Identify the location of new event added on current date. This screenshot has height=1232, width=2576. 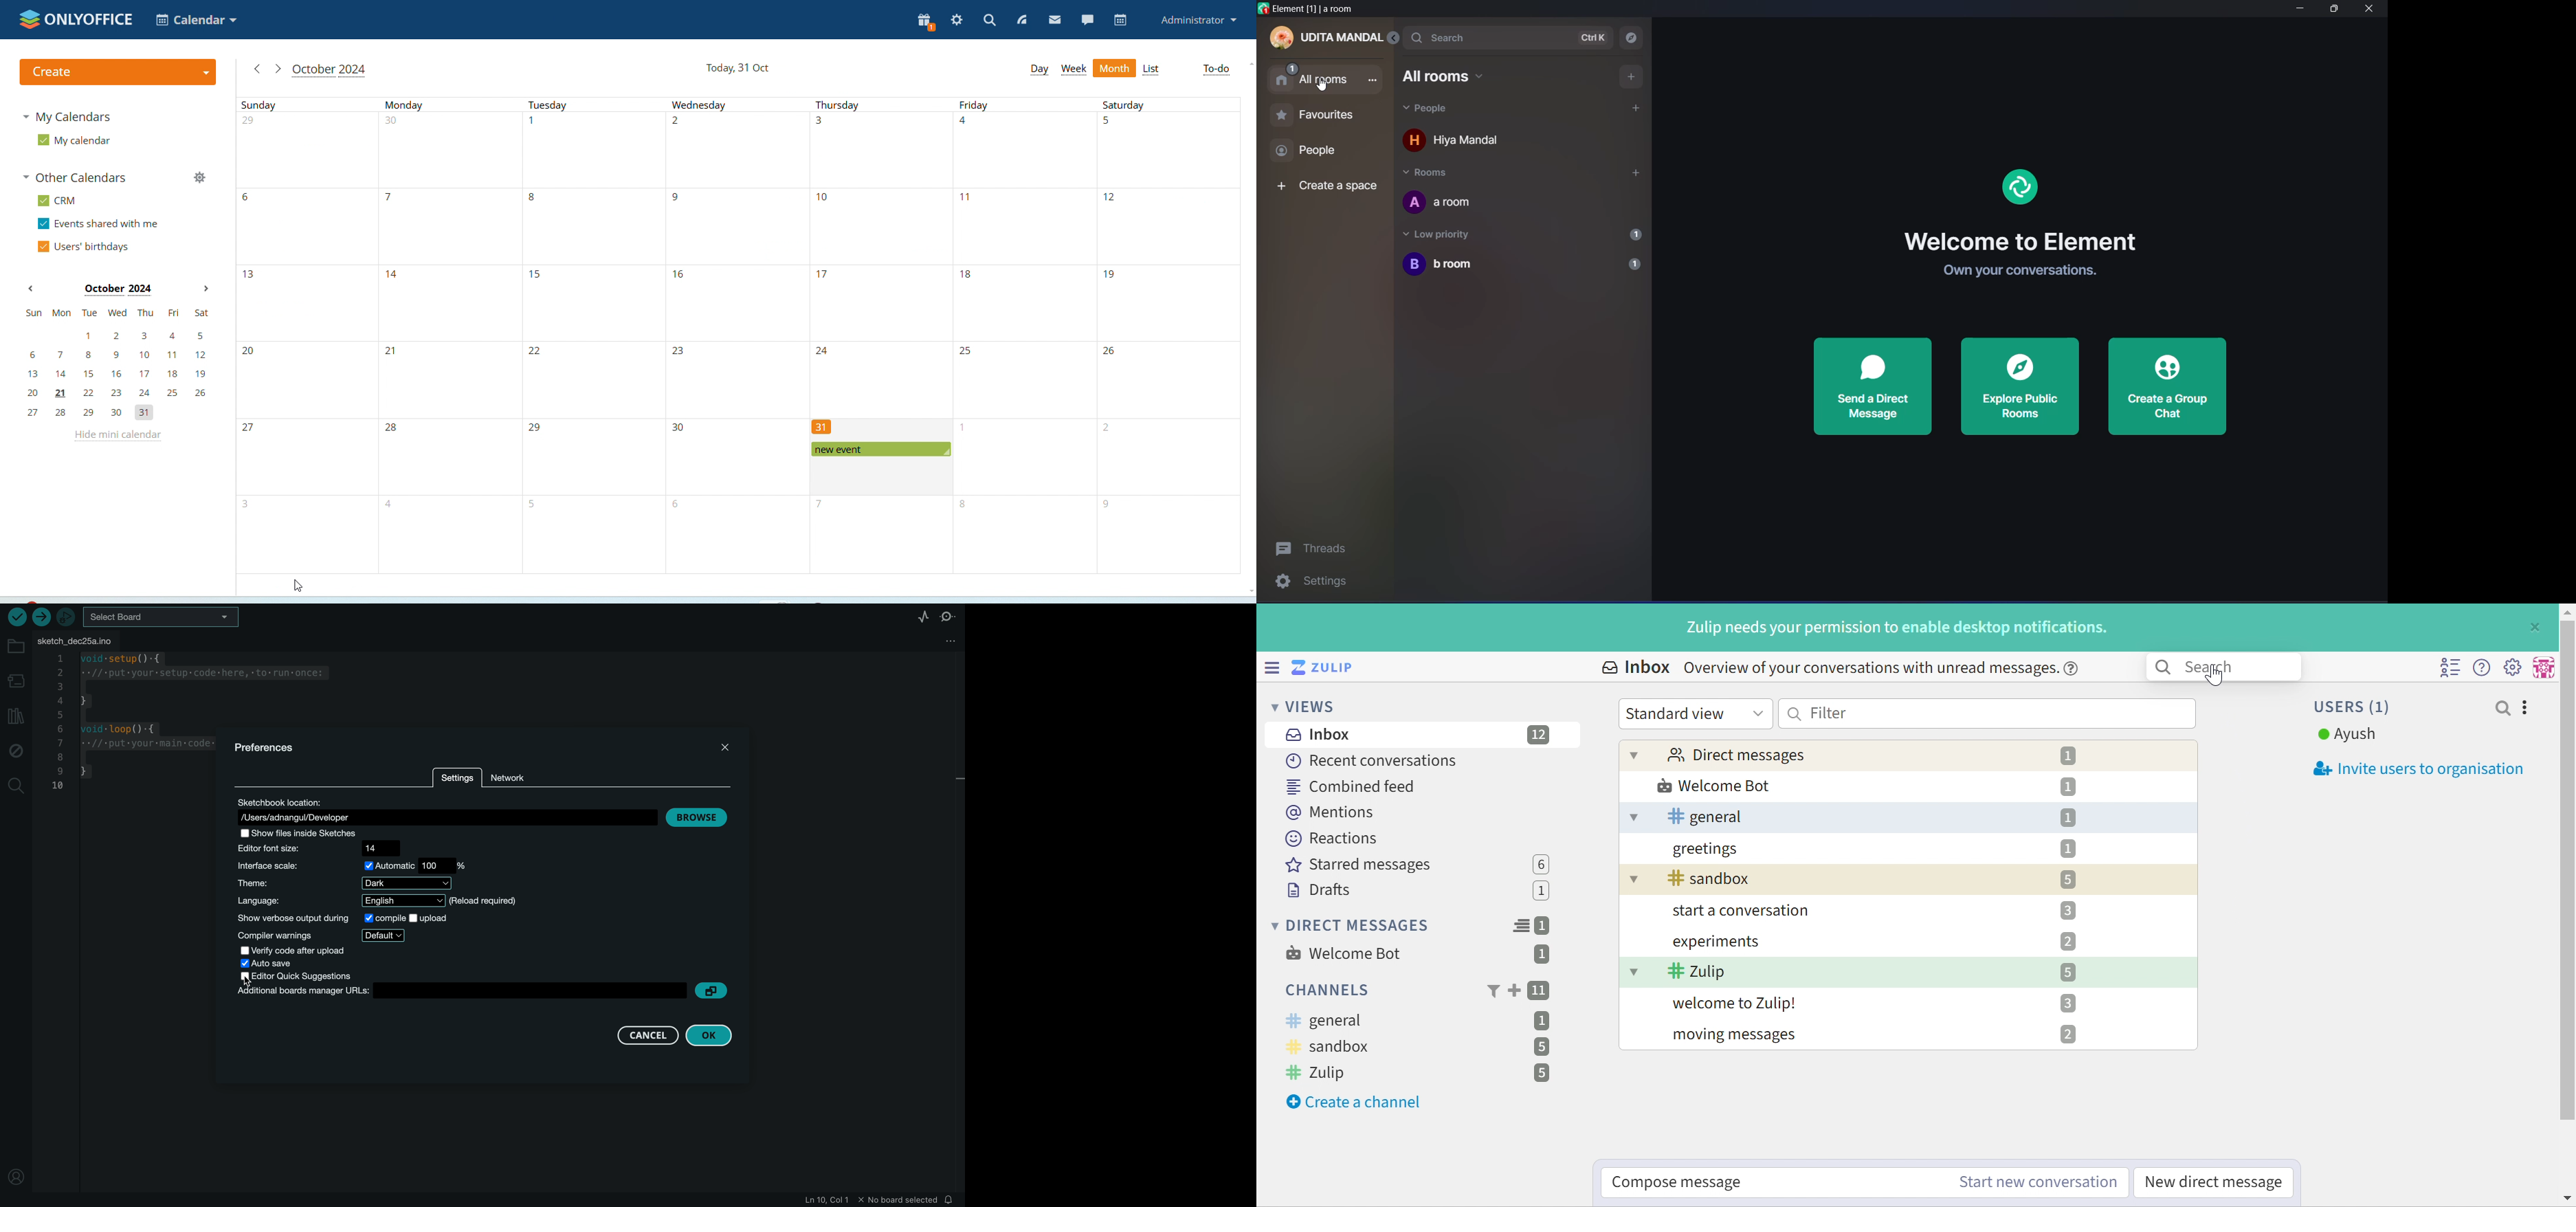
(882, 449).